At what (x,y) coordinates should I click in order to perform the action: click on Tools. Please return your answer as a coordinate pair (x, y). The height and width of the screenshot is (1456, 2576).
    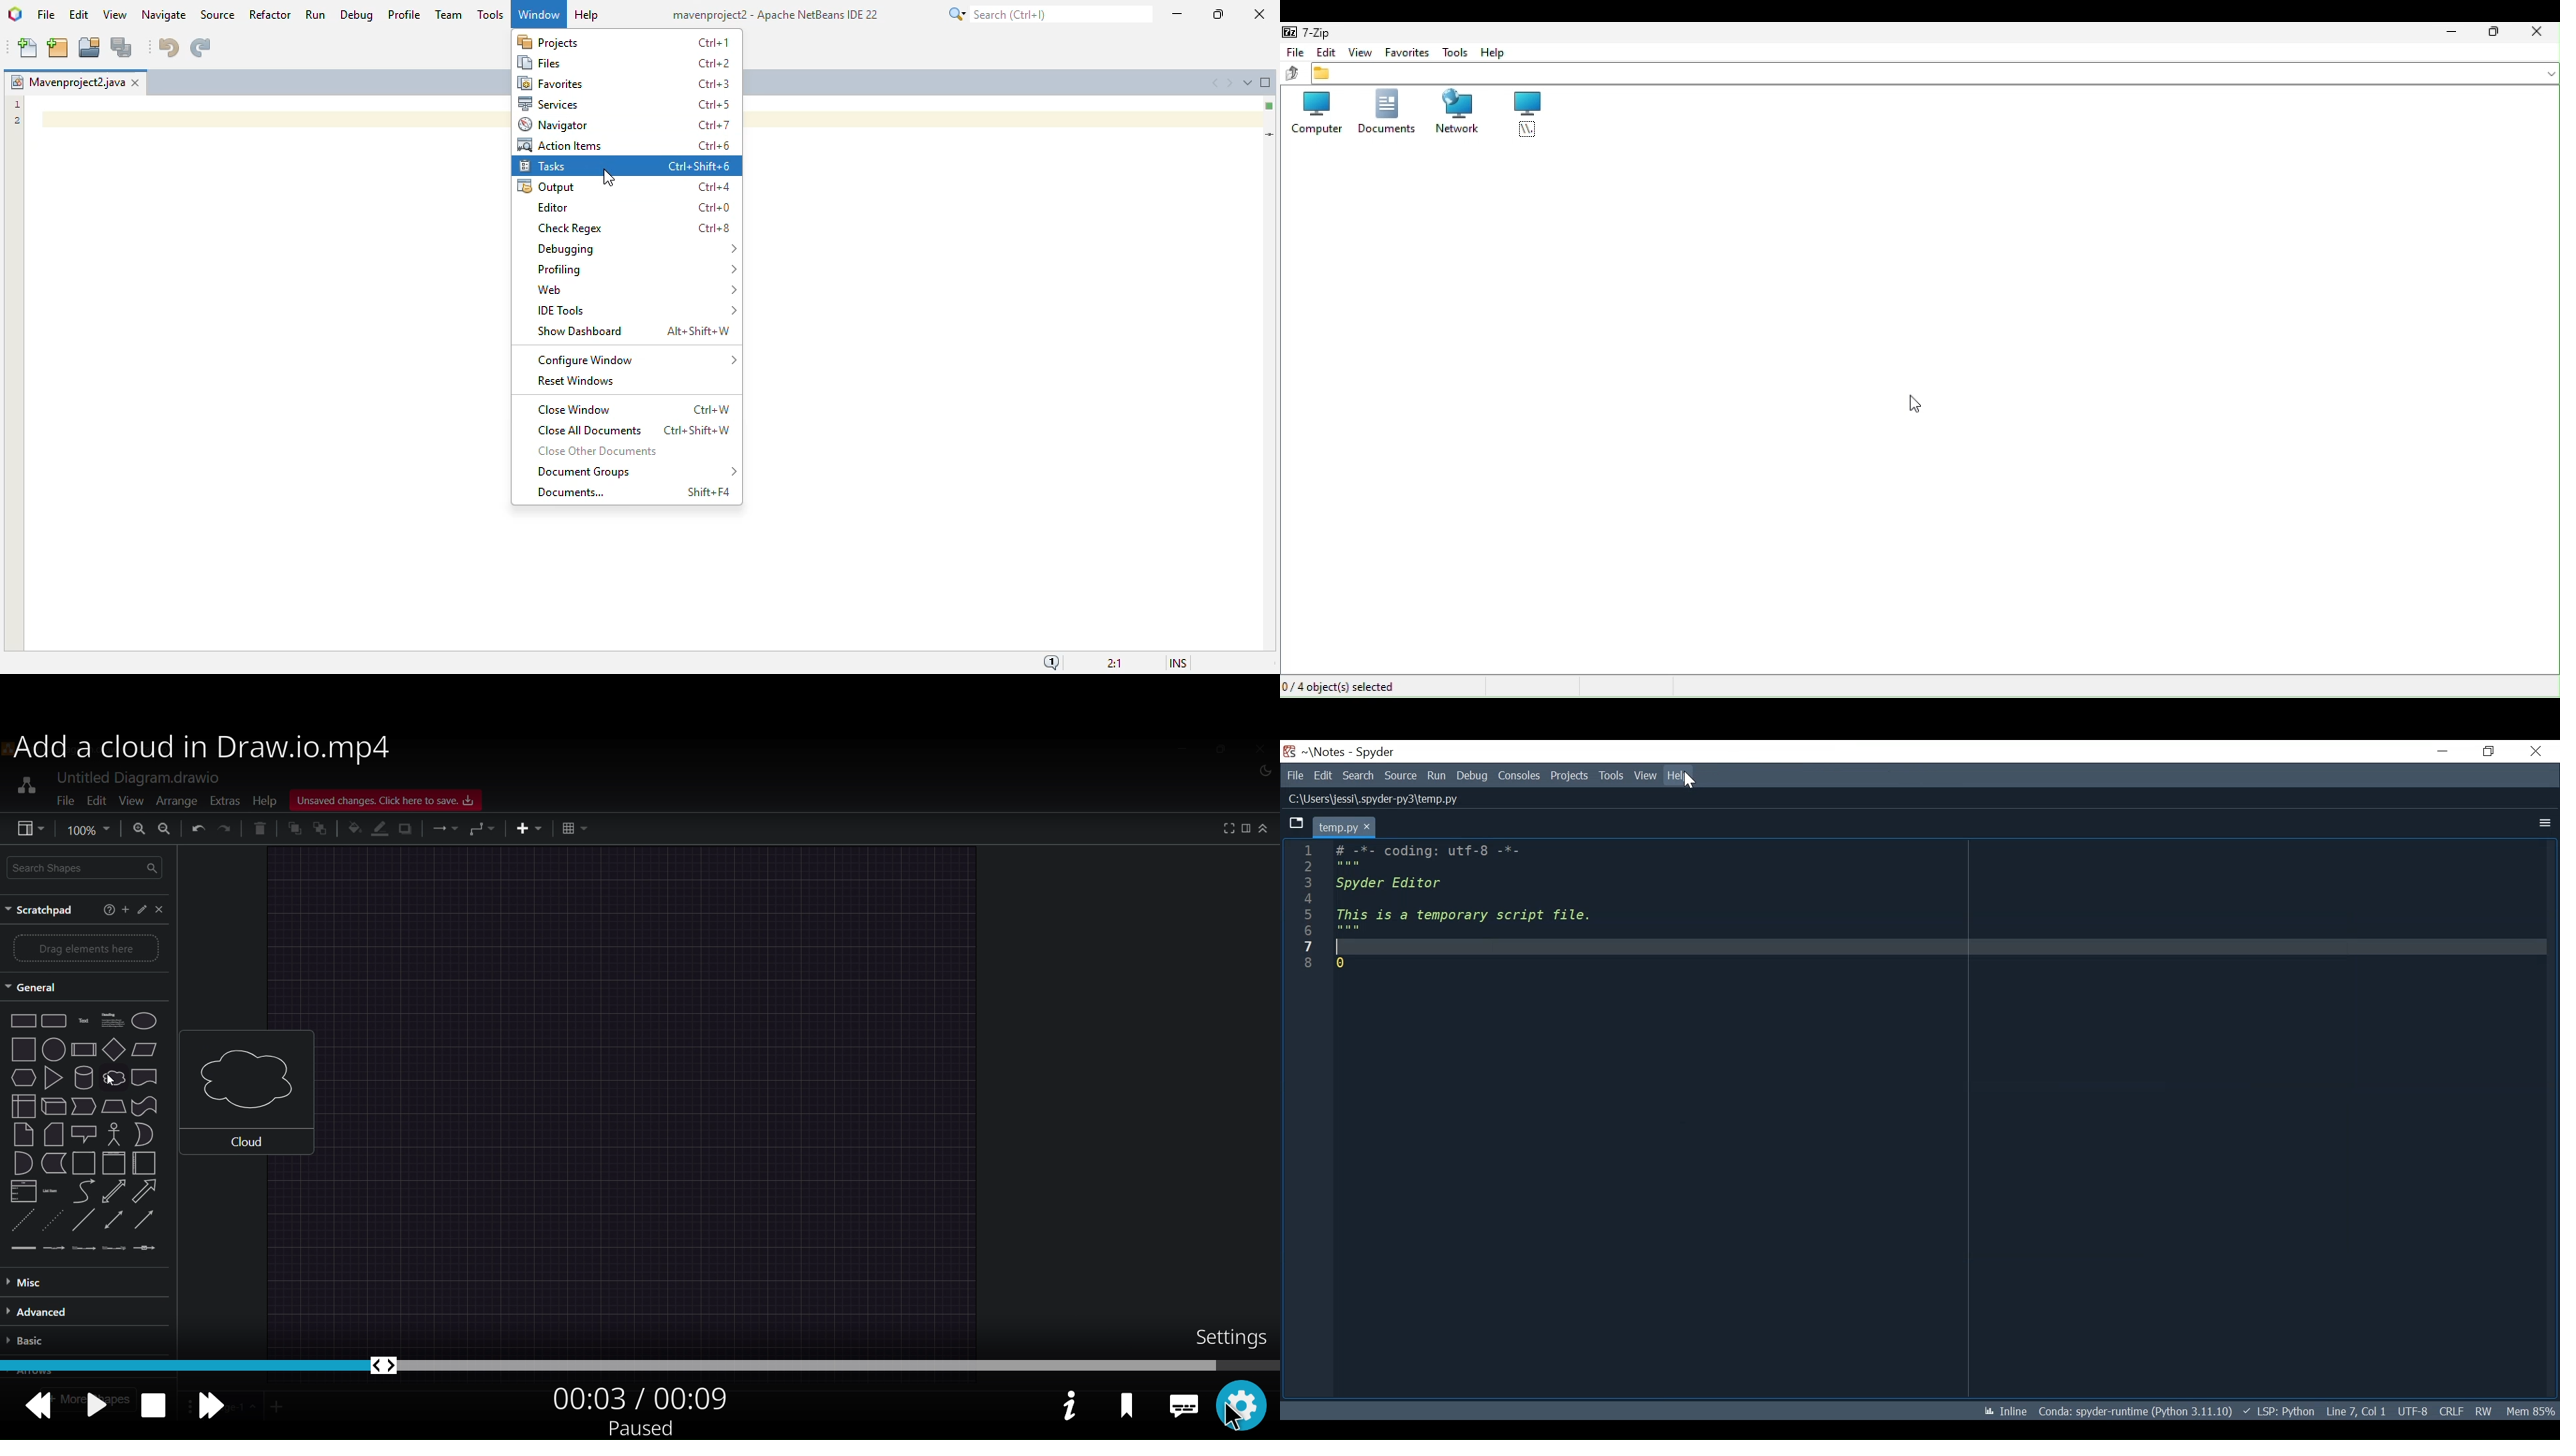
    Looking at the image, I should click on (1611, 775).